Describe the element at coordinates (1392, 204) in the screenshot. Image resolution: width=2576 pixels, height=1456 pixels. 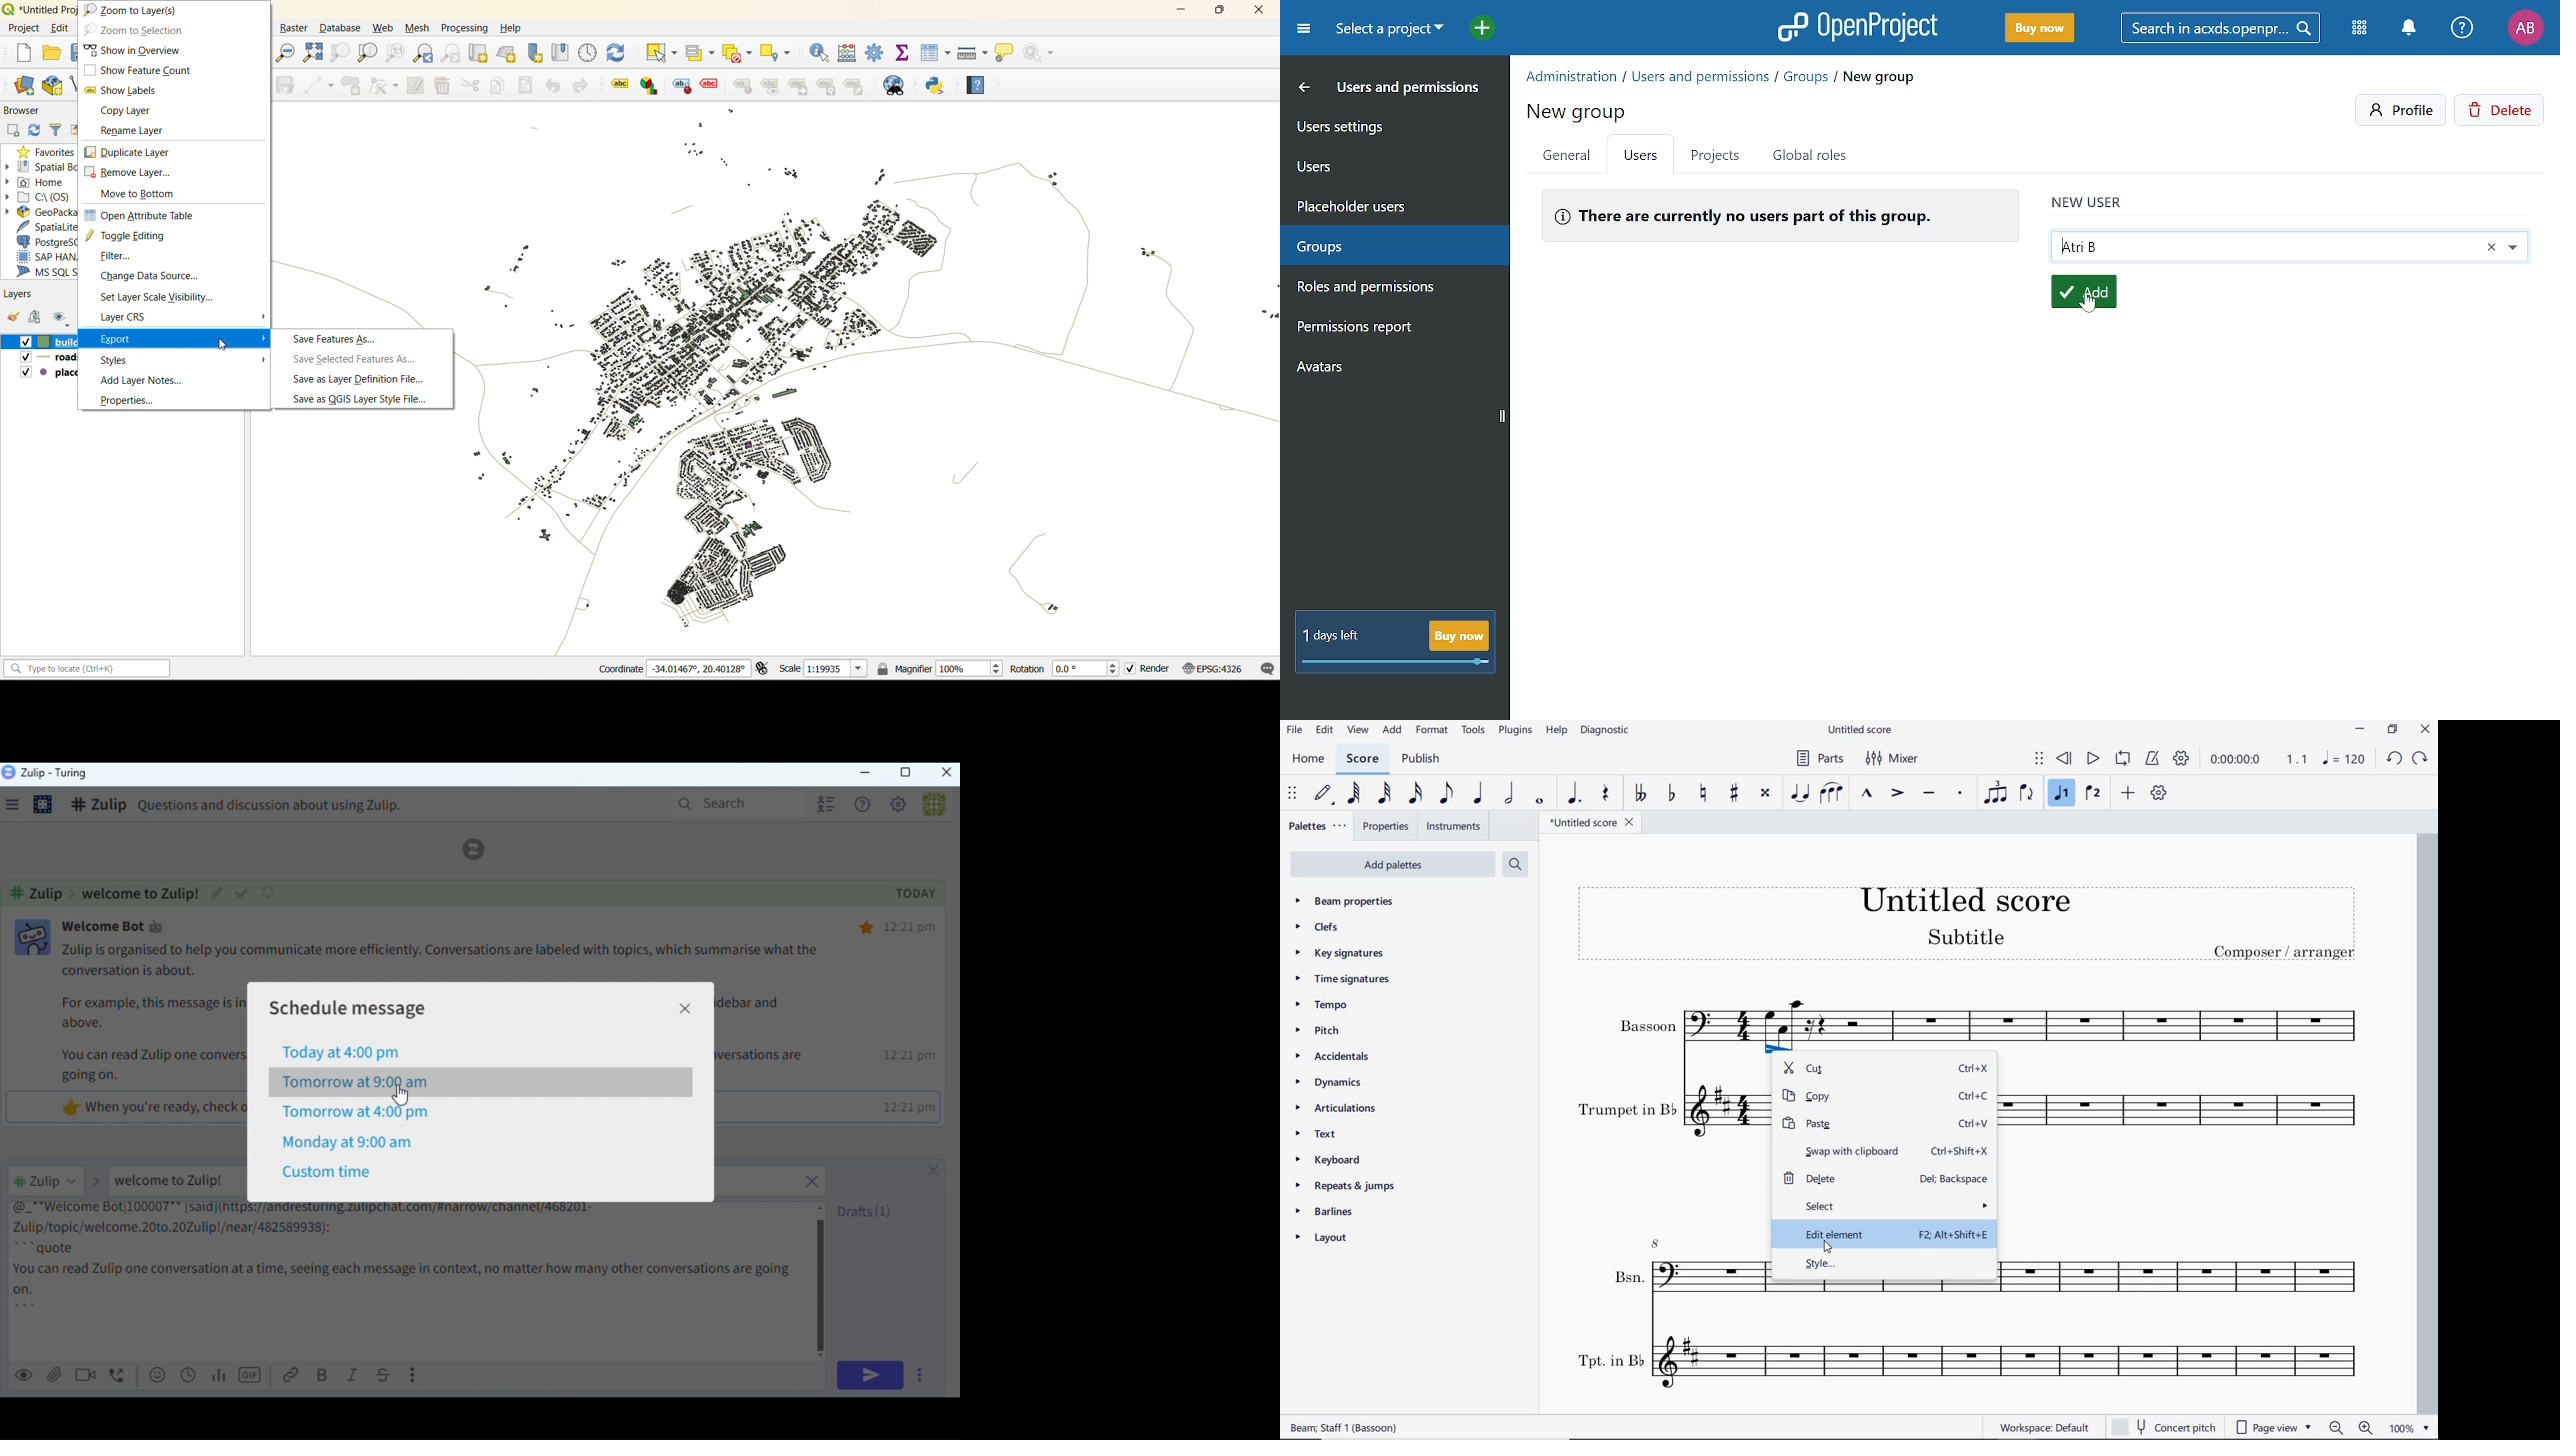
I see `Placeholders users` at that location.